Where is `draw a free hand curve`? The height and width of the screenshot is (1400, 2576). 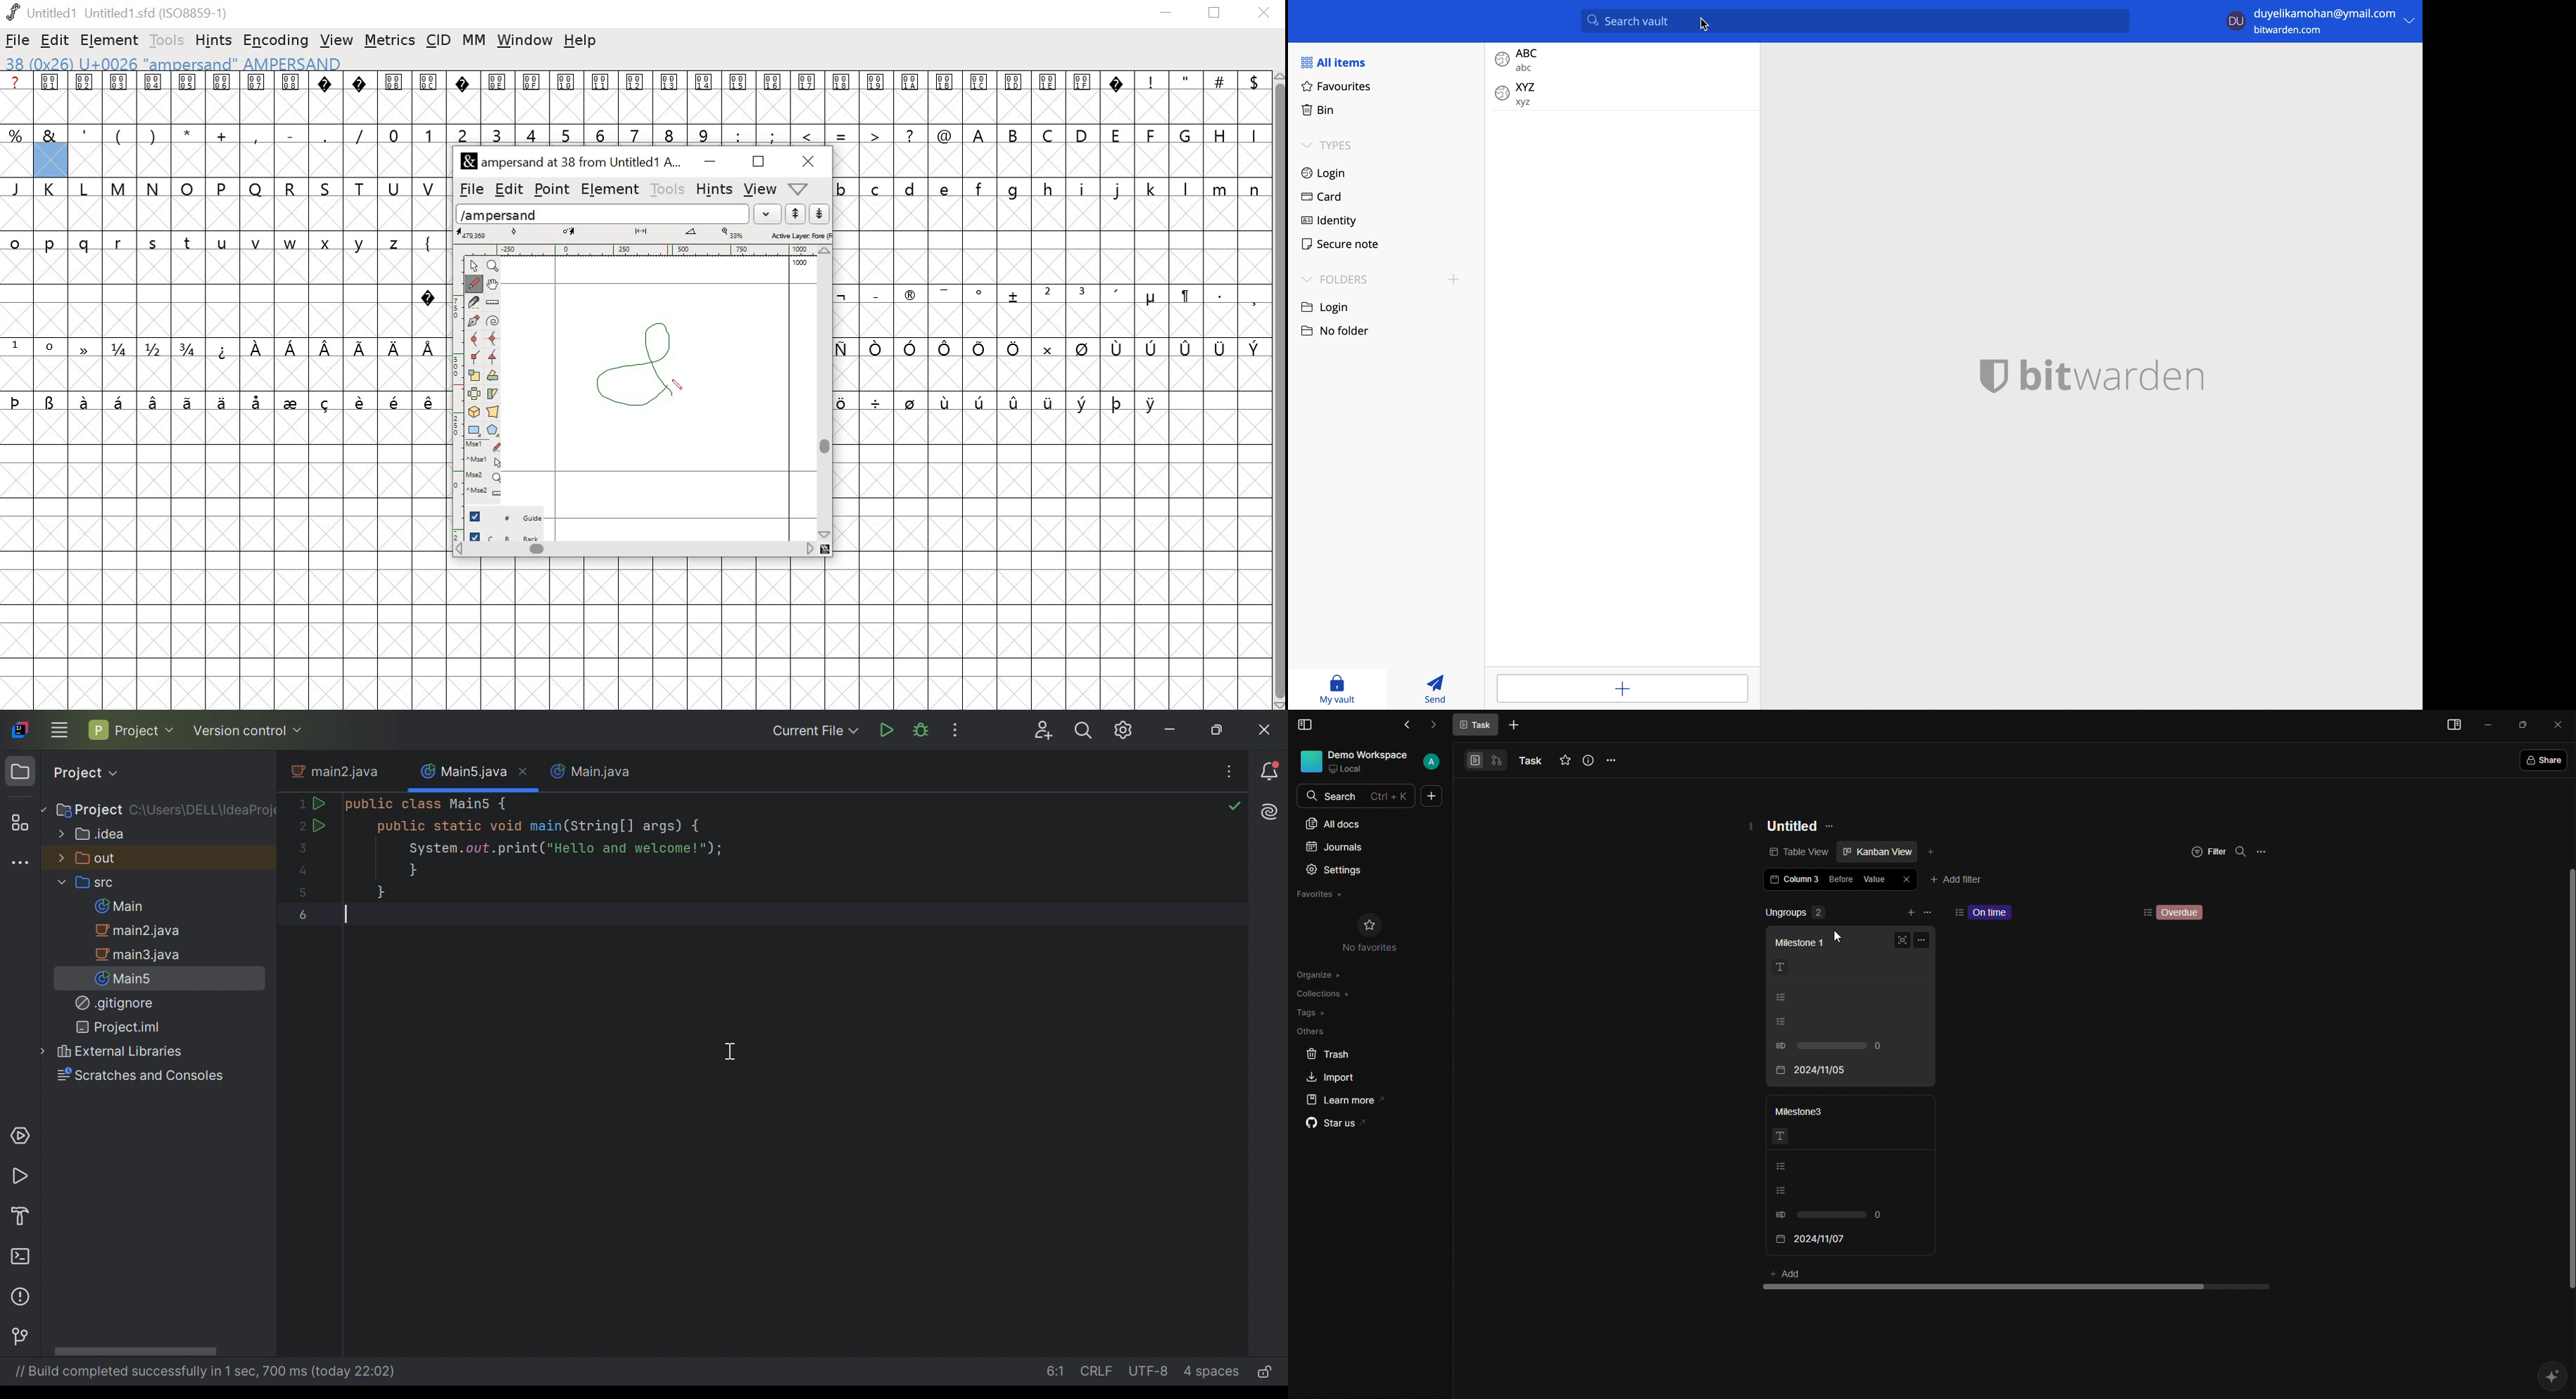 draw a free hand curve is located at coordinates (473, 283).